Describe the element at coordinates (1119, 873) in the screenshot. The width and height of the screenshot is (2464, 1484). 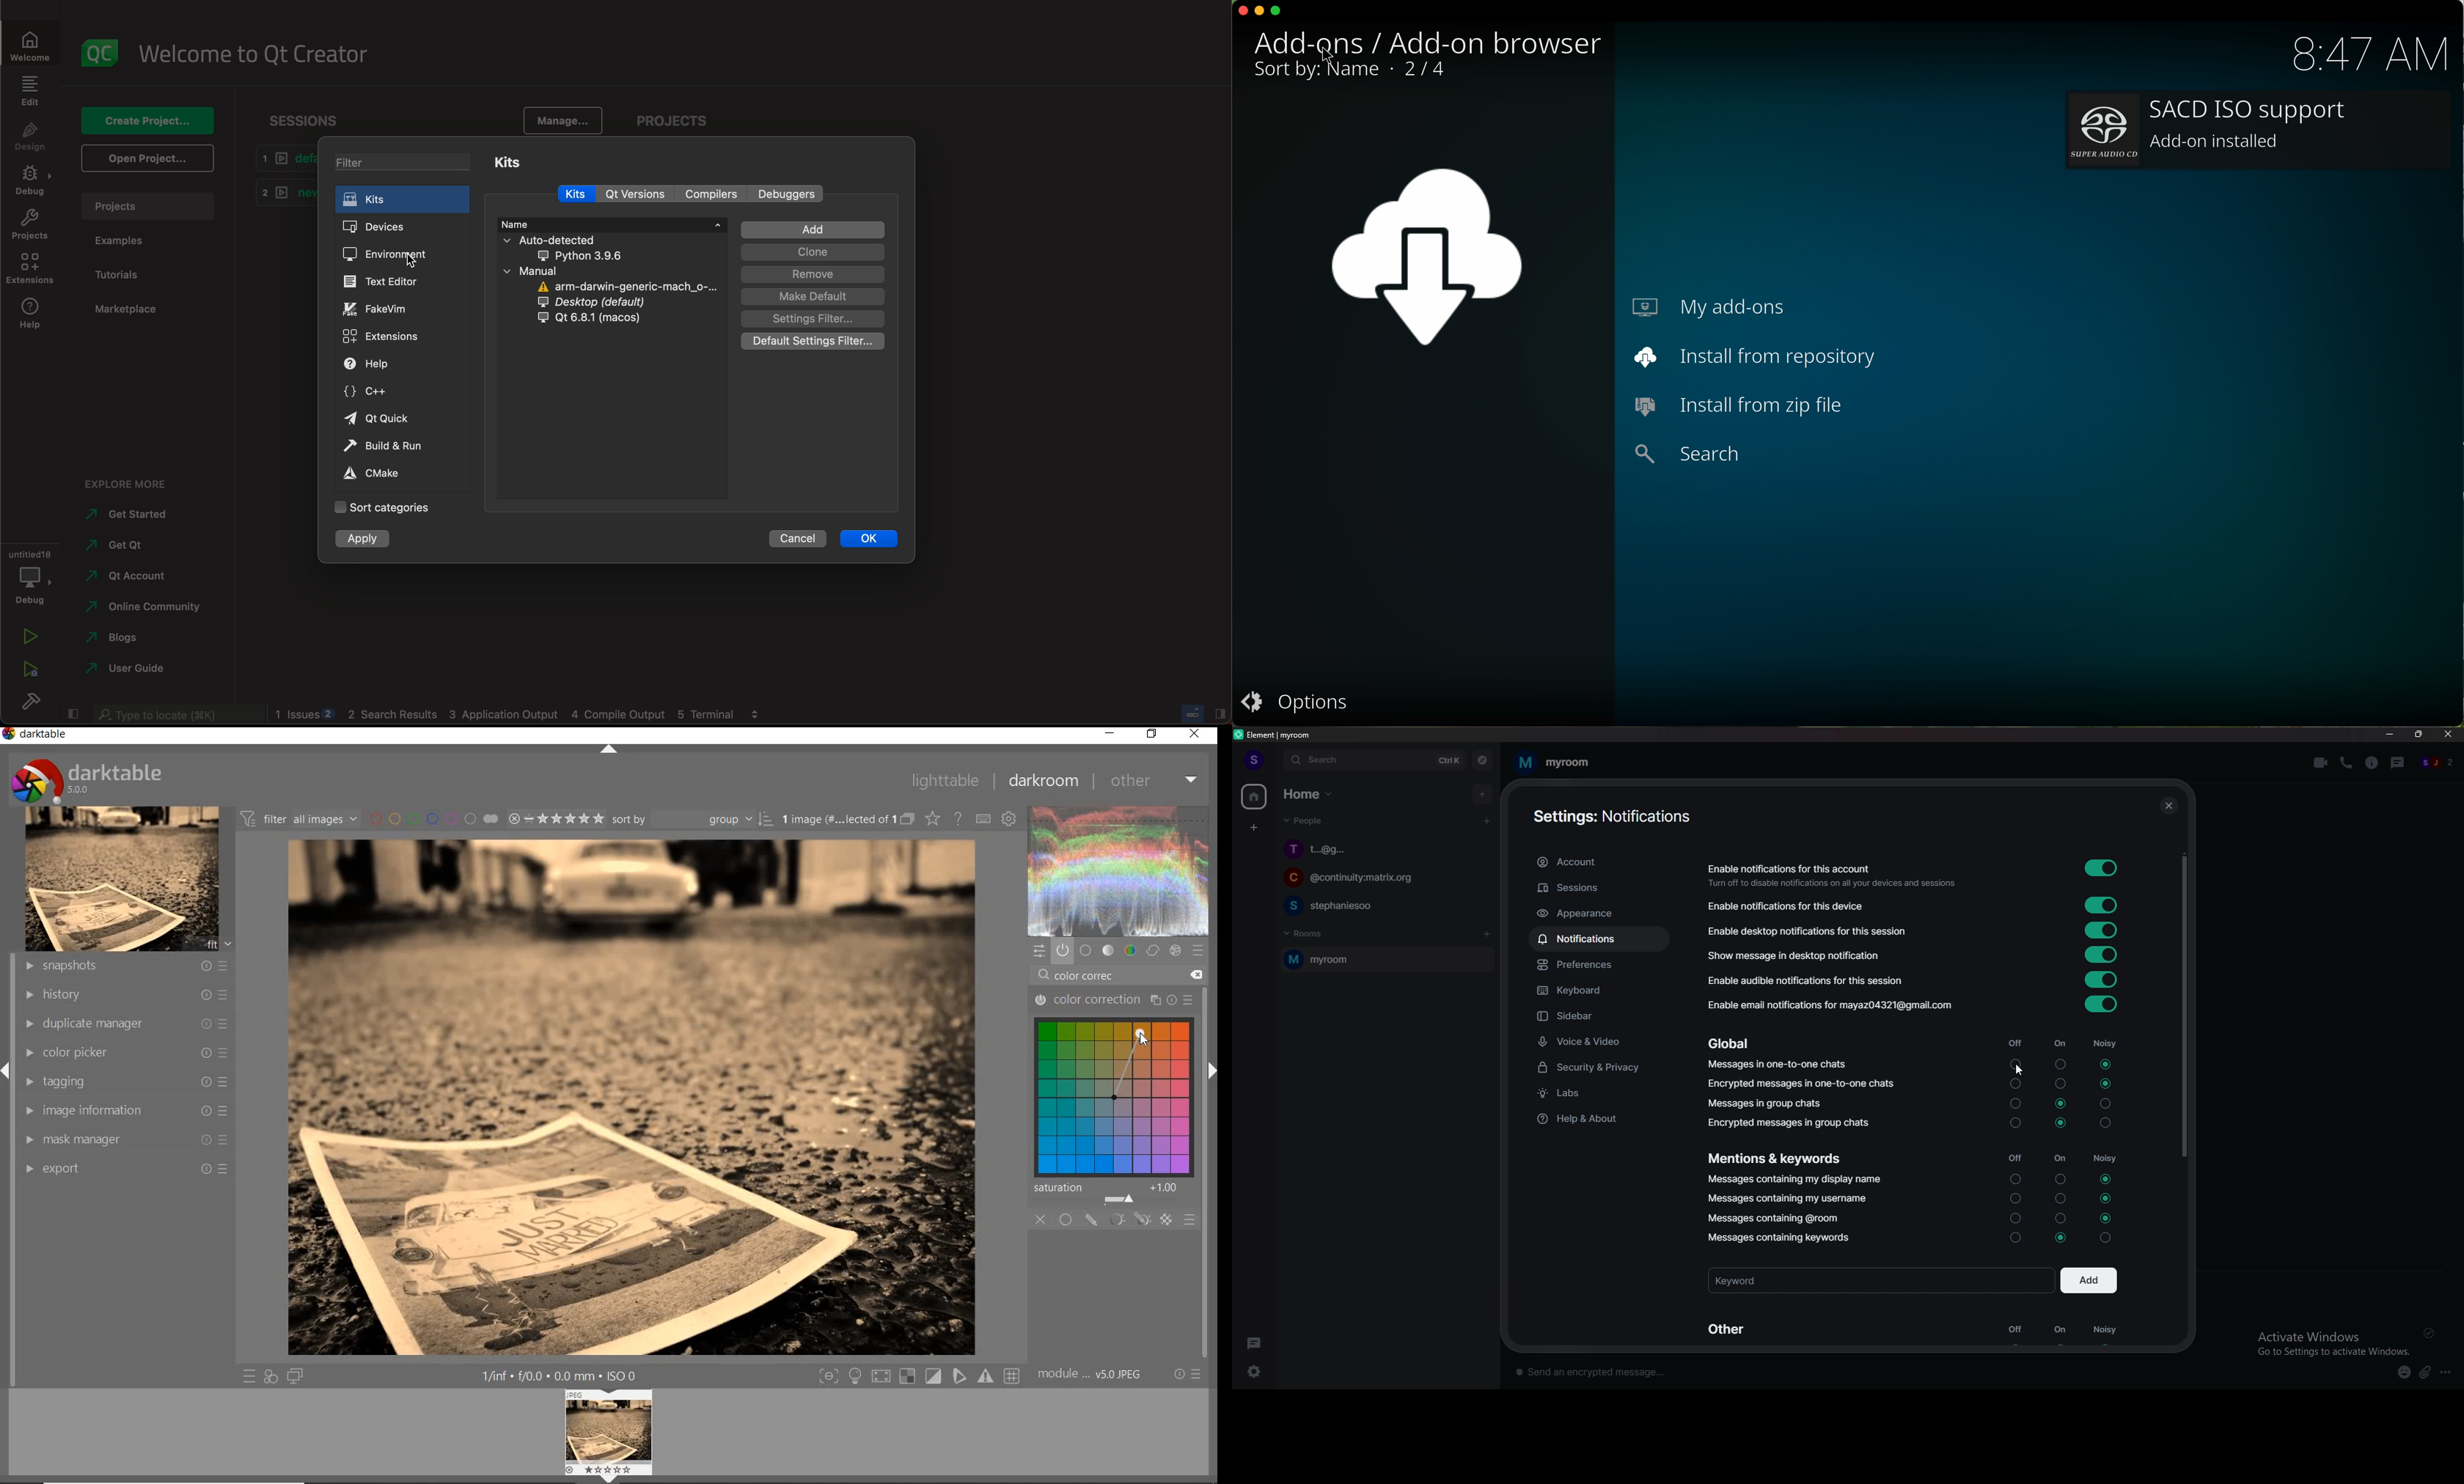
I see `wave form` at that location.